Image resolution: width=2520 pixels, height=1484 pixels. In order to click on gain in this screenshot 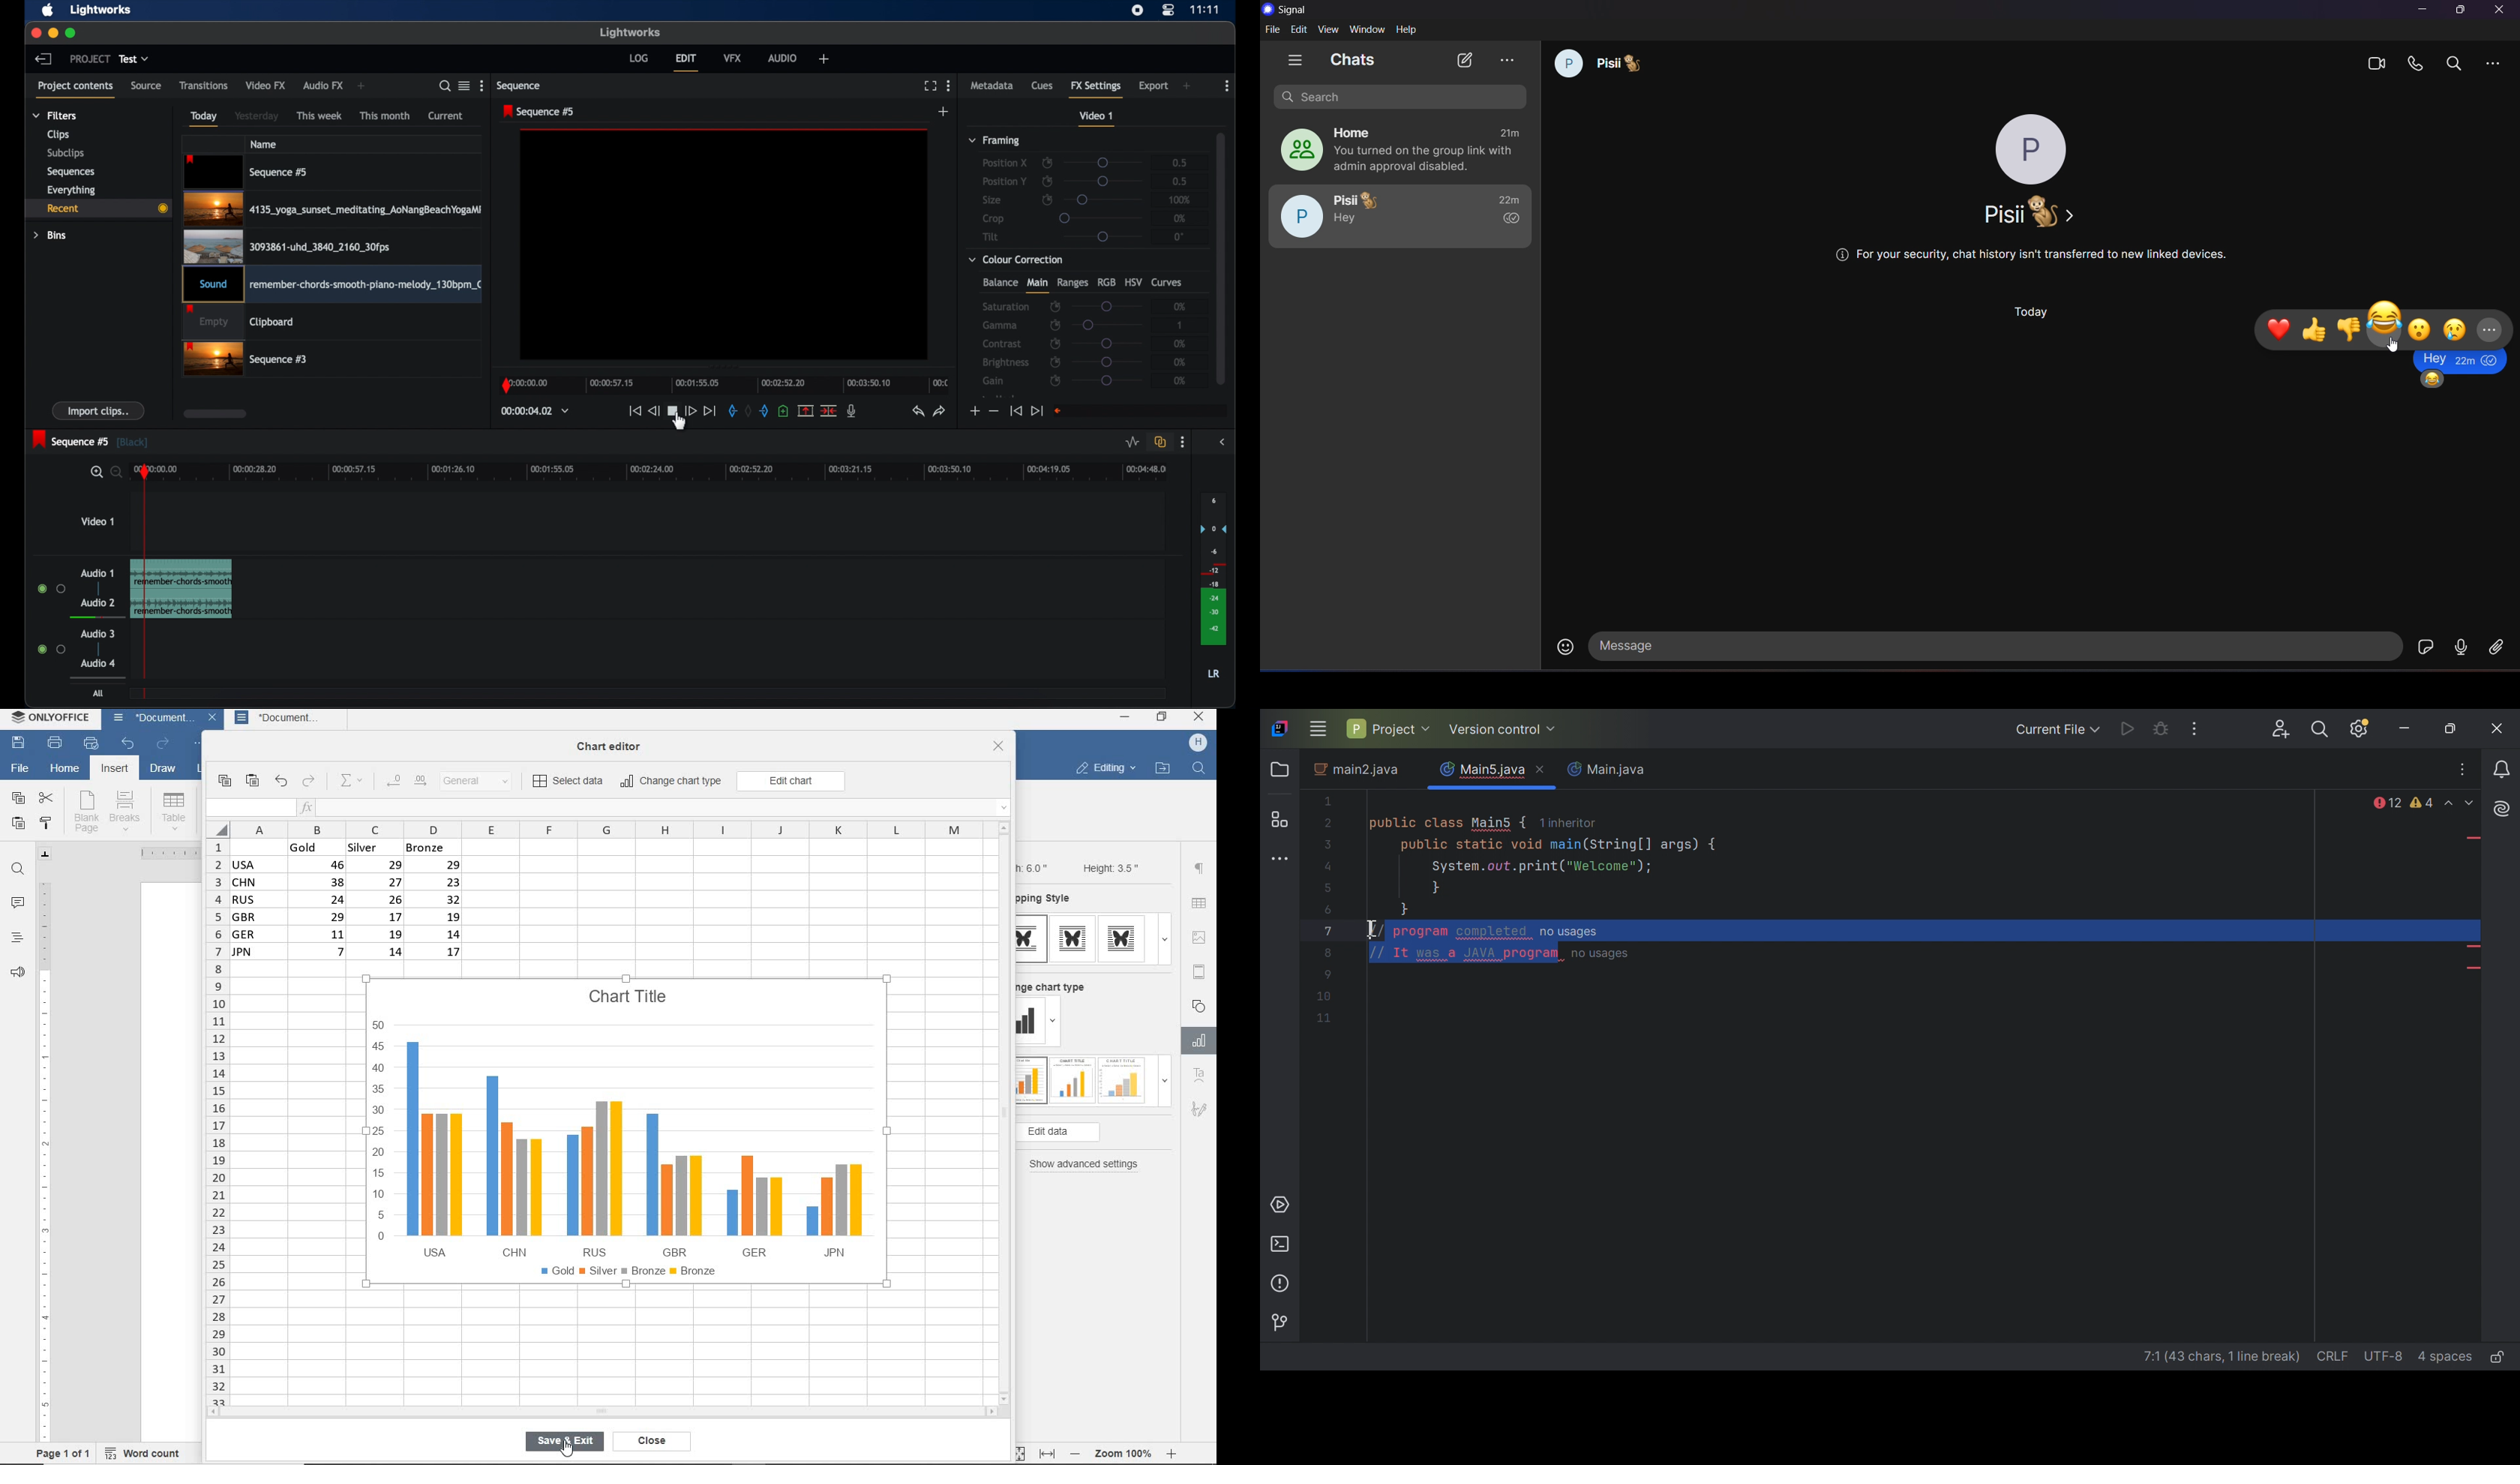, I will do `click(995, 381)`.